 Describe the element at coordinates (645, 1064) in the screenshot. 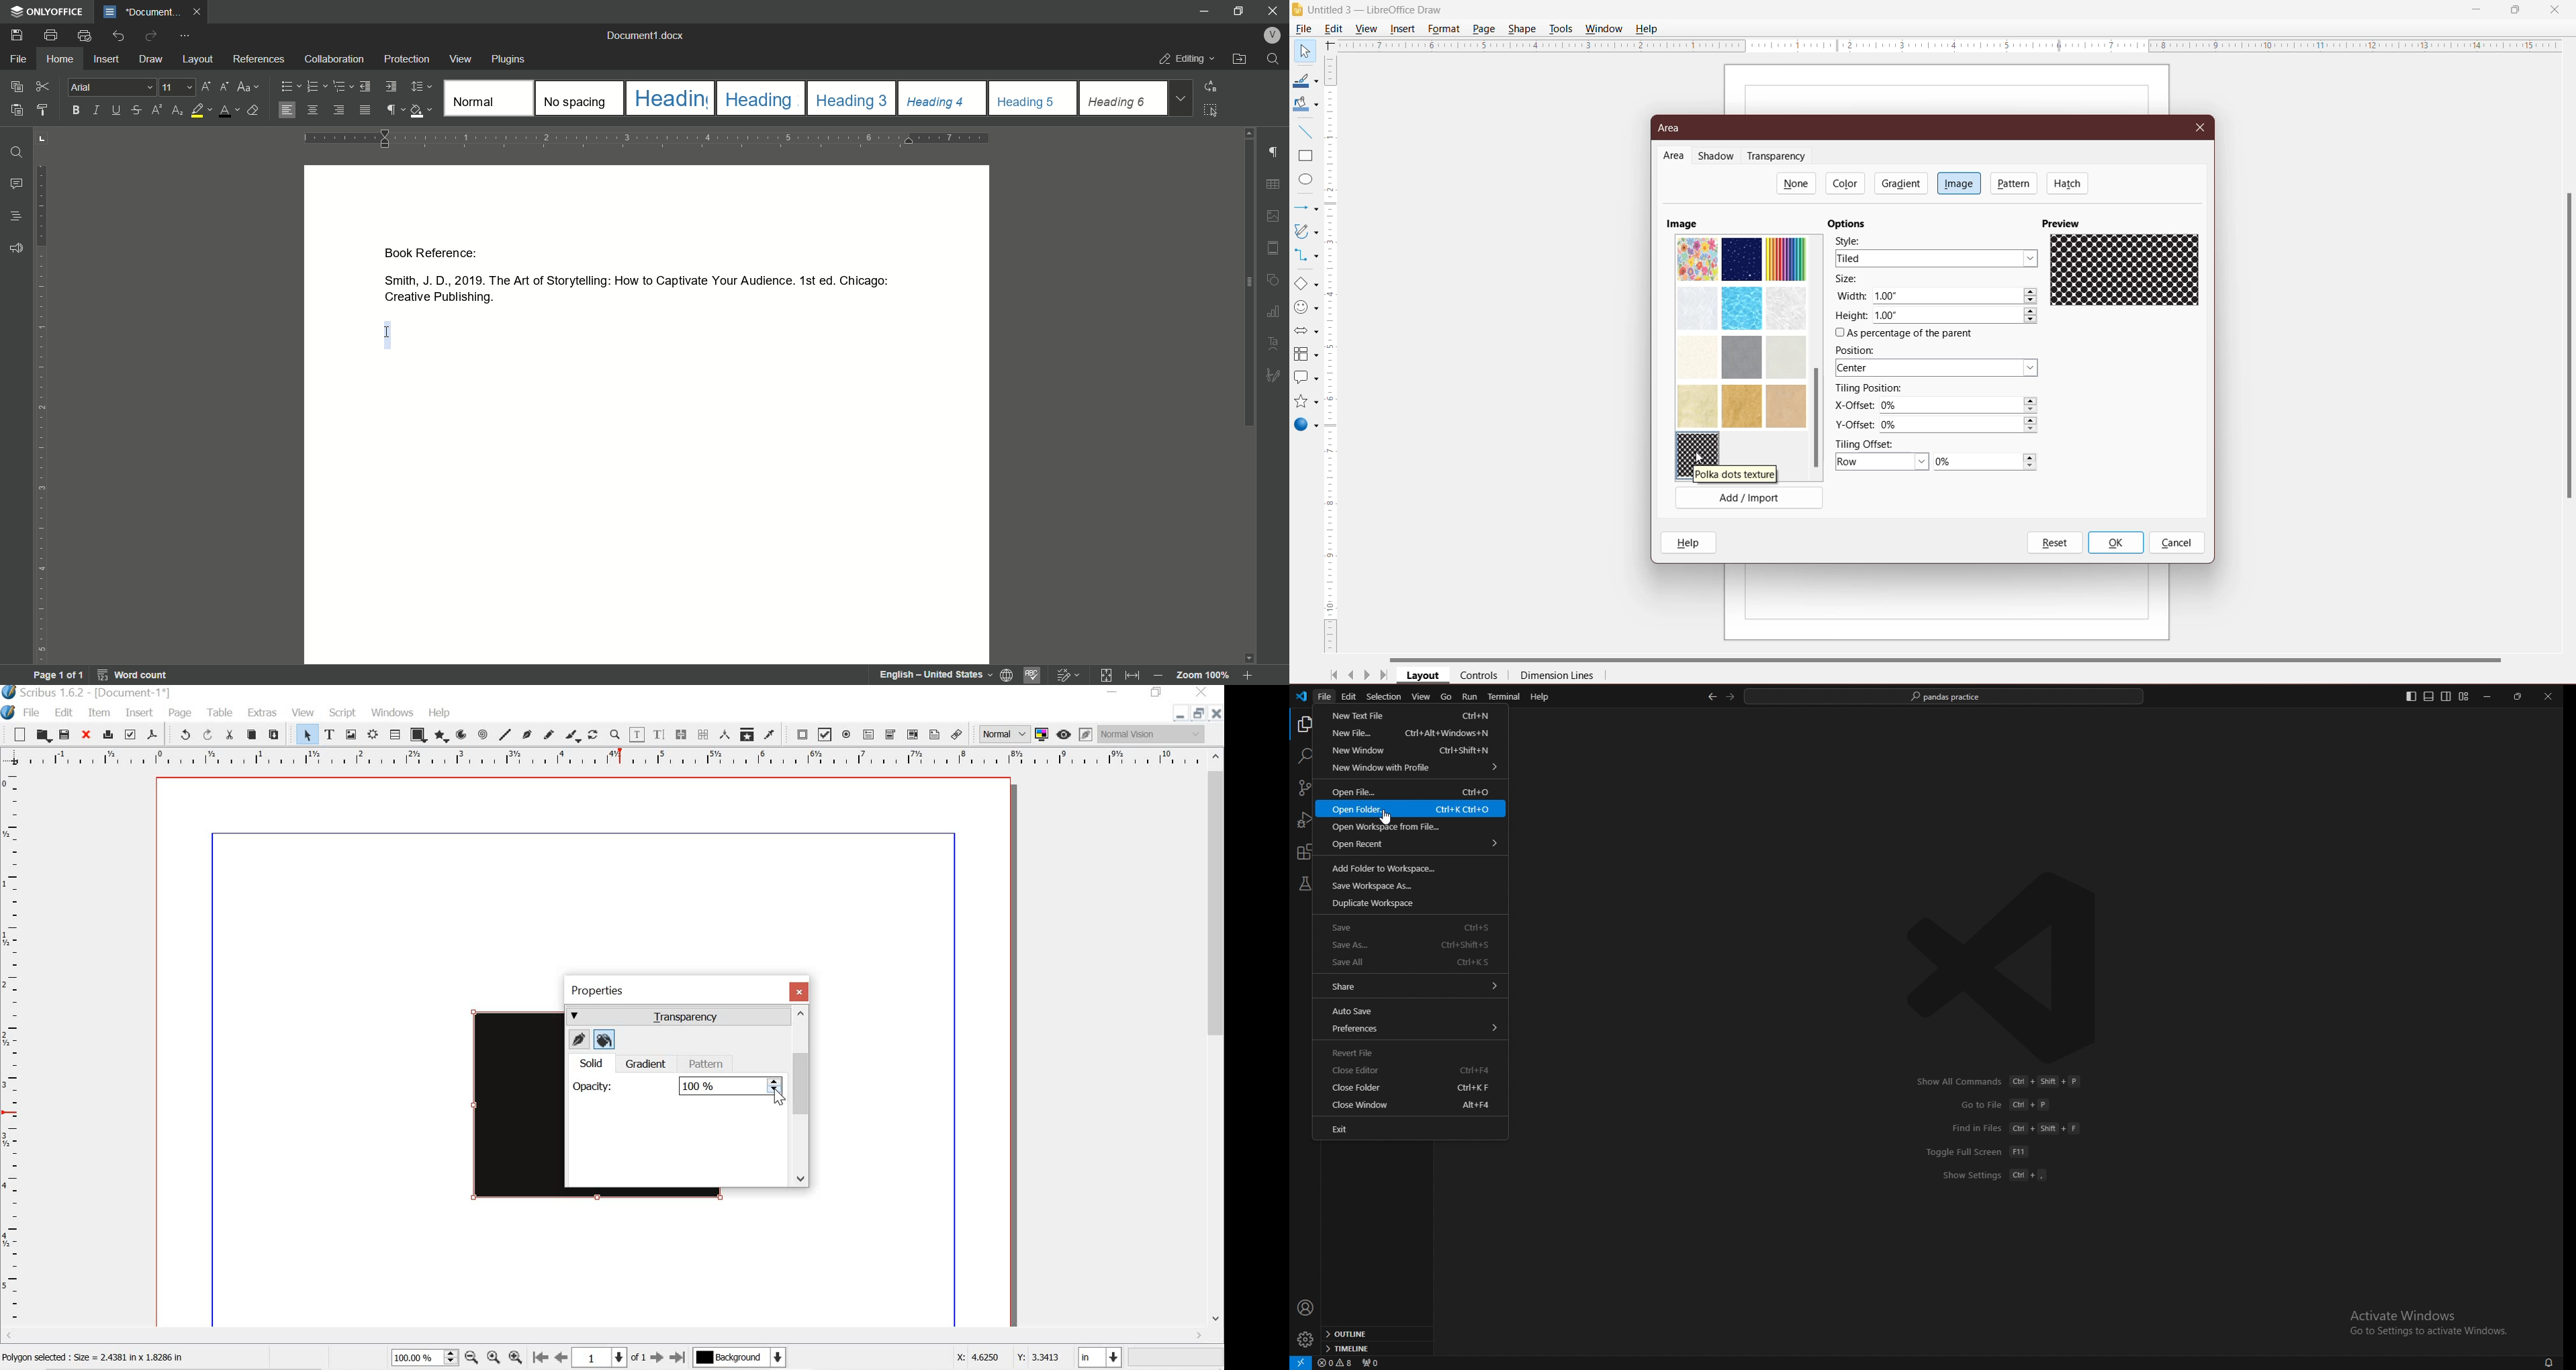

I see `gradient` at that location.